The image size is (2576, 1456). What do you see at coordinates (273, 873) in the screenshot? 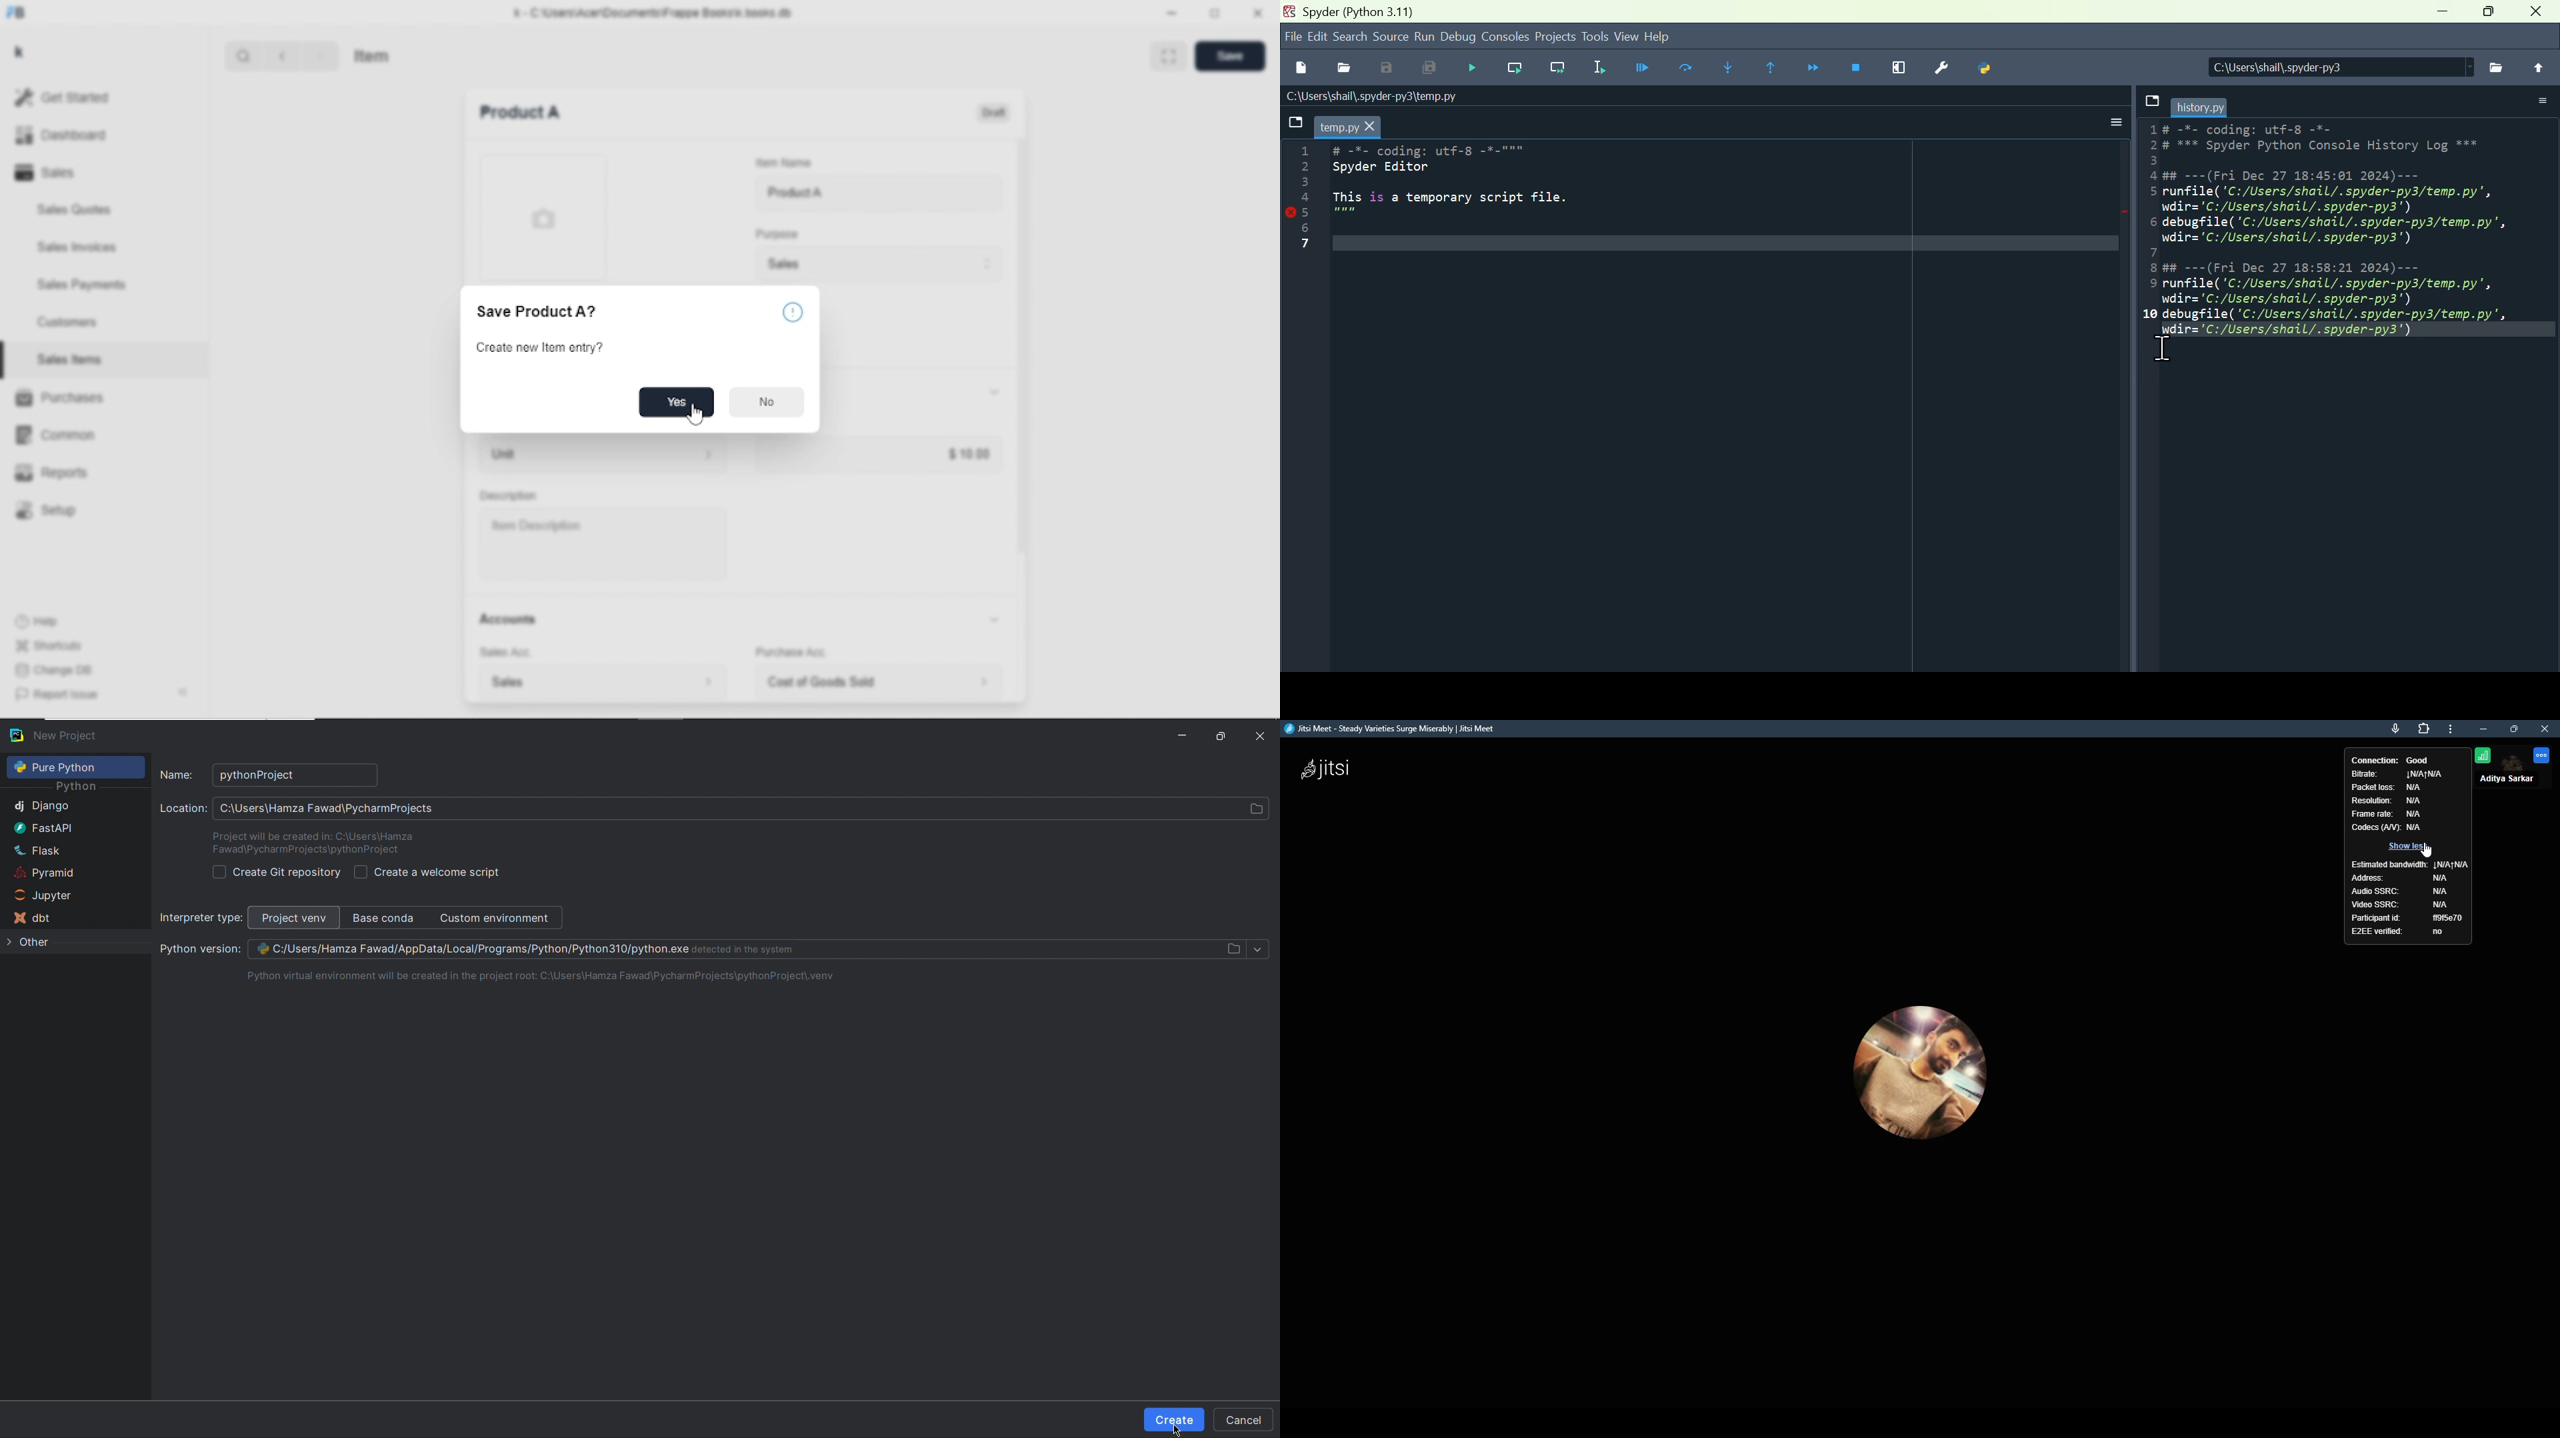
I see `Create Git repository` at bounding box center [273, 873].